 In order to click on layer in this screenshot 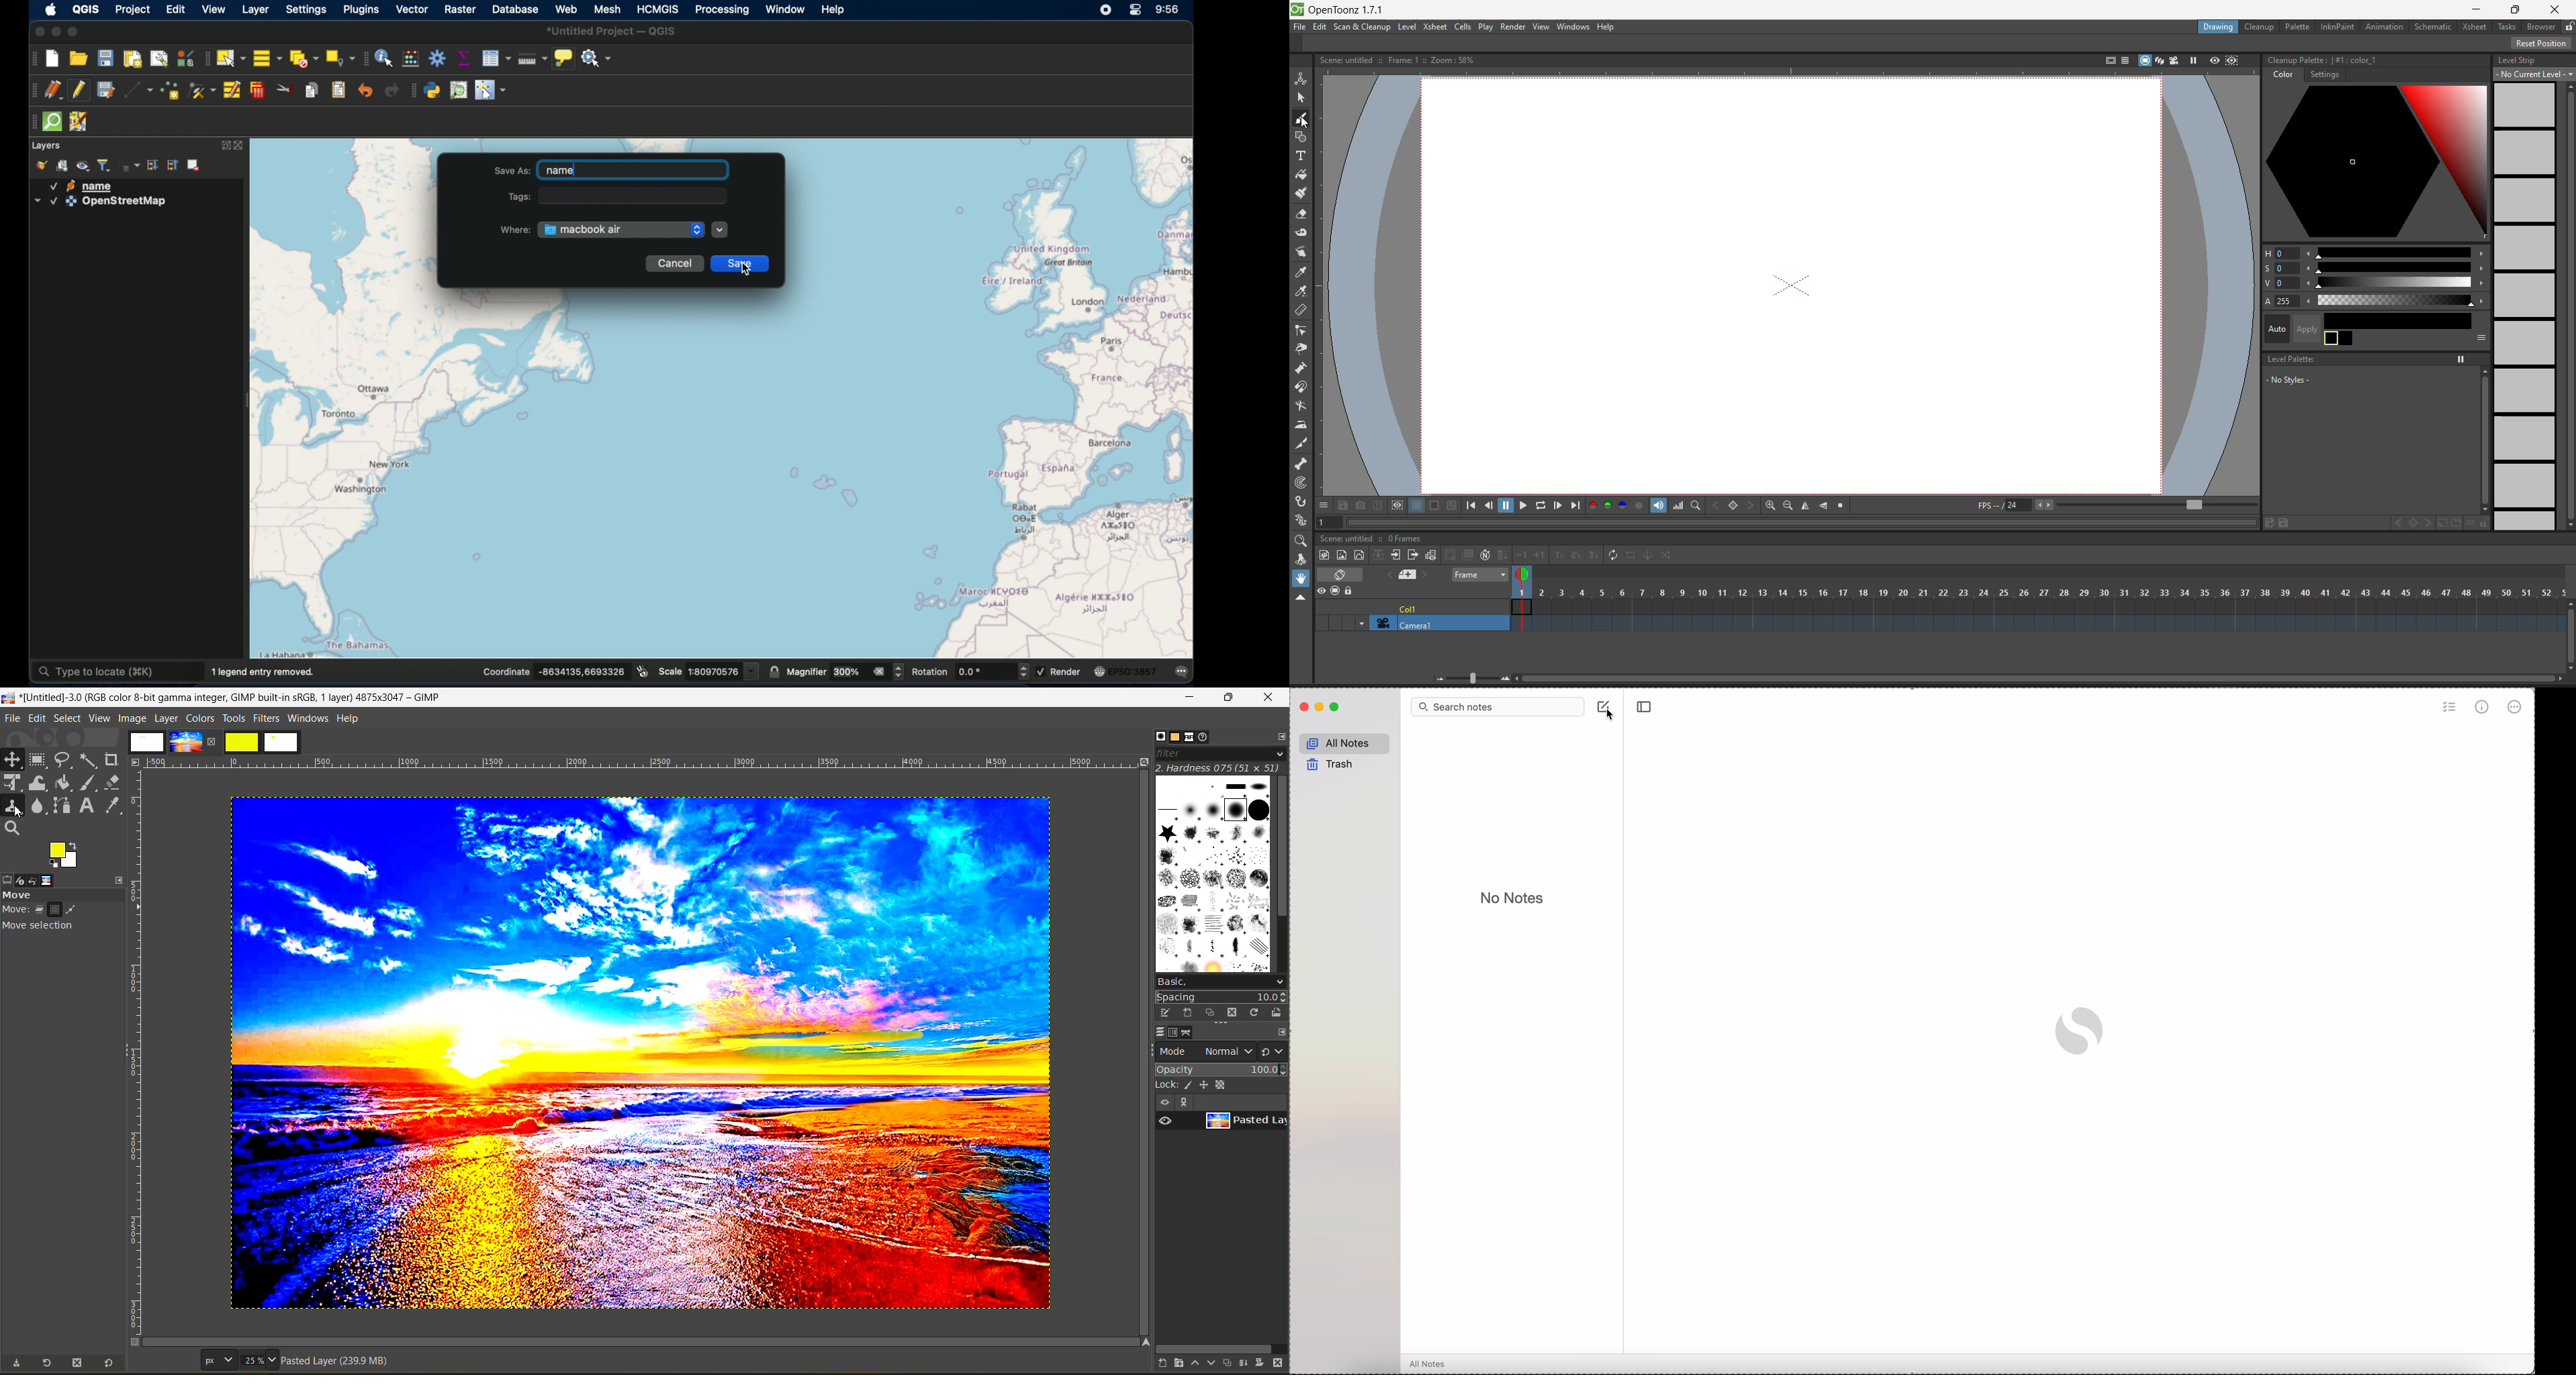, I will do `click(255, 10)`.